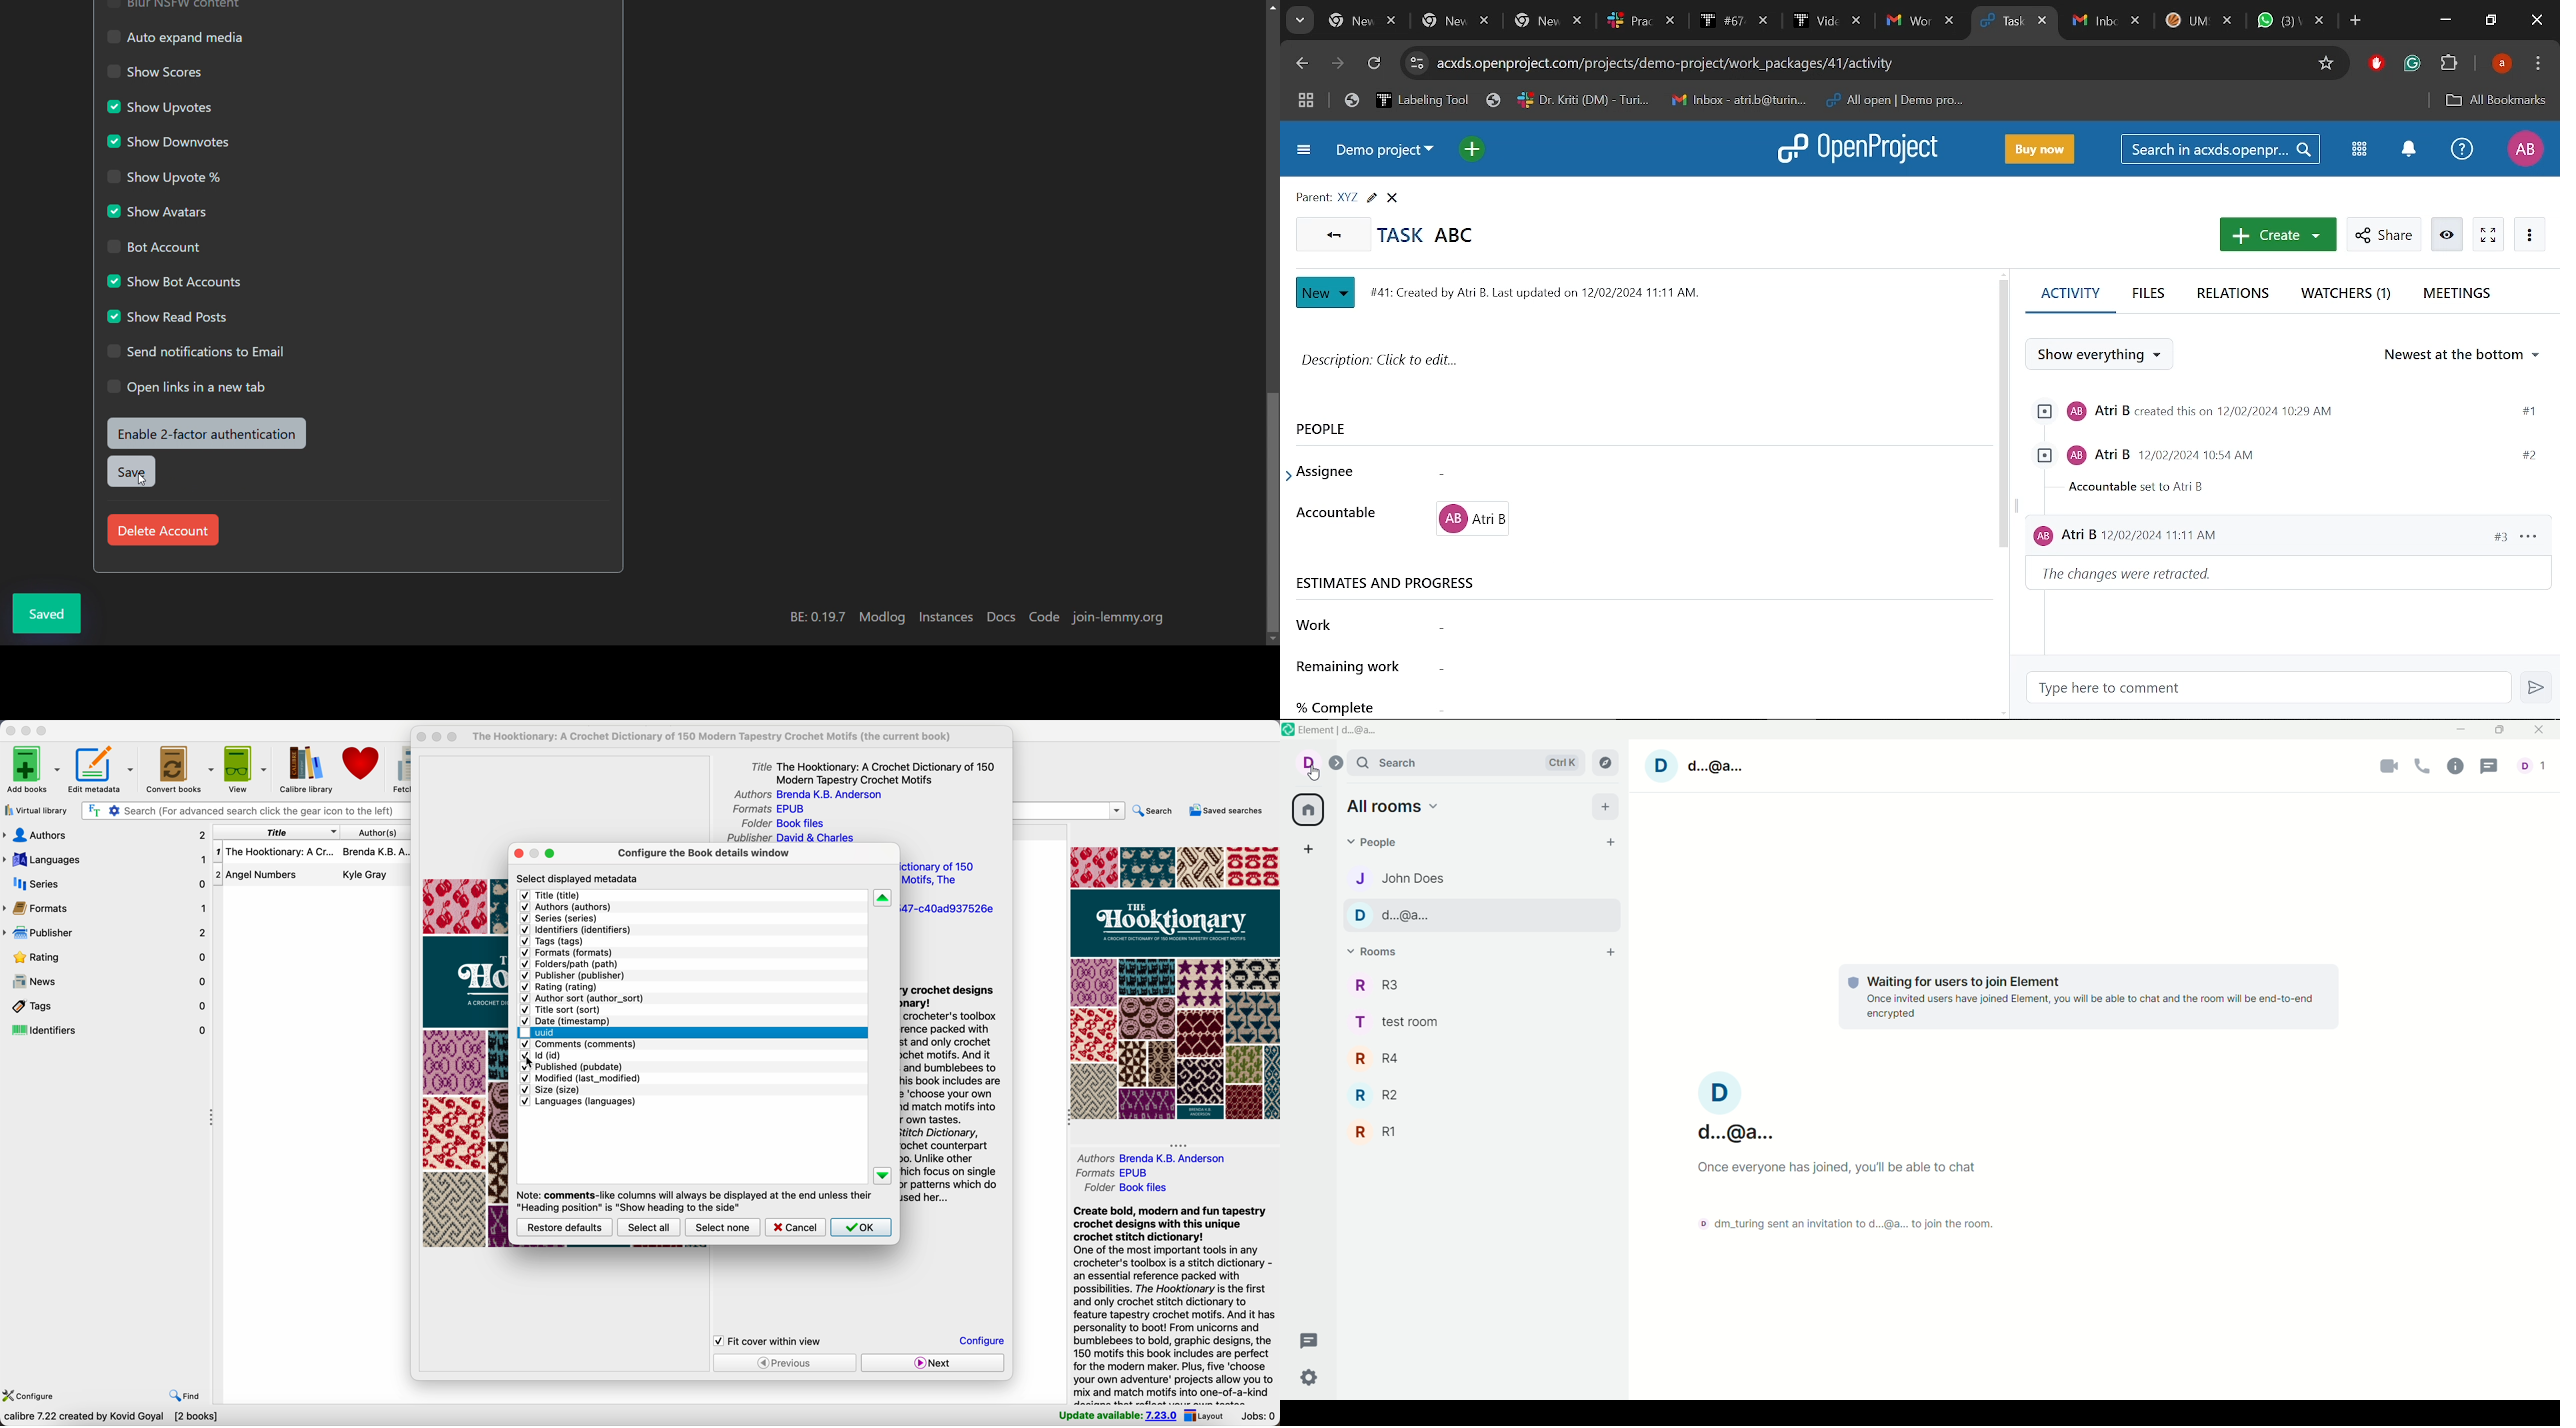 This screenshot has width=2576, height=1428. Describe the element at coordinates (1338, 65) in the screenshot. I see `Next page` at that location.